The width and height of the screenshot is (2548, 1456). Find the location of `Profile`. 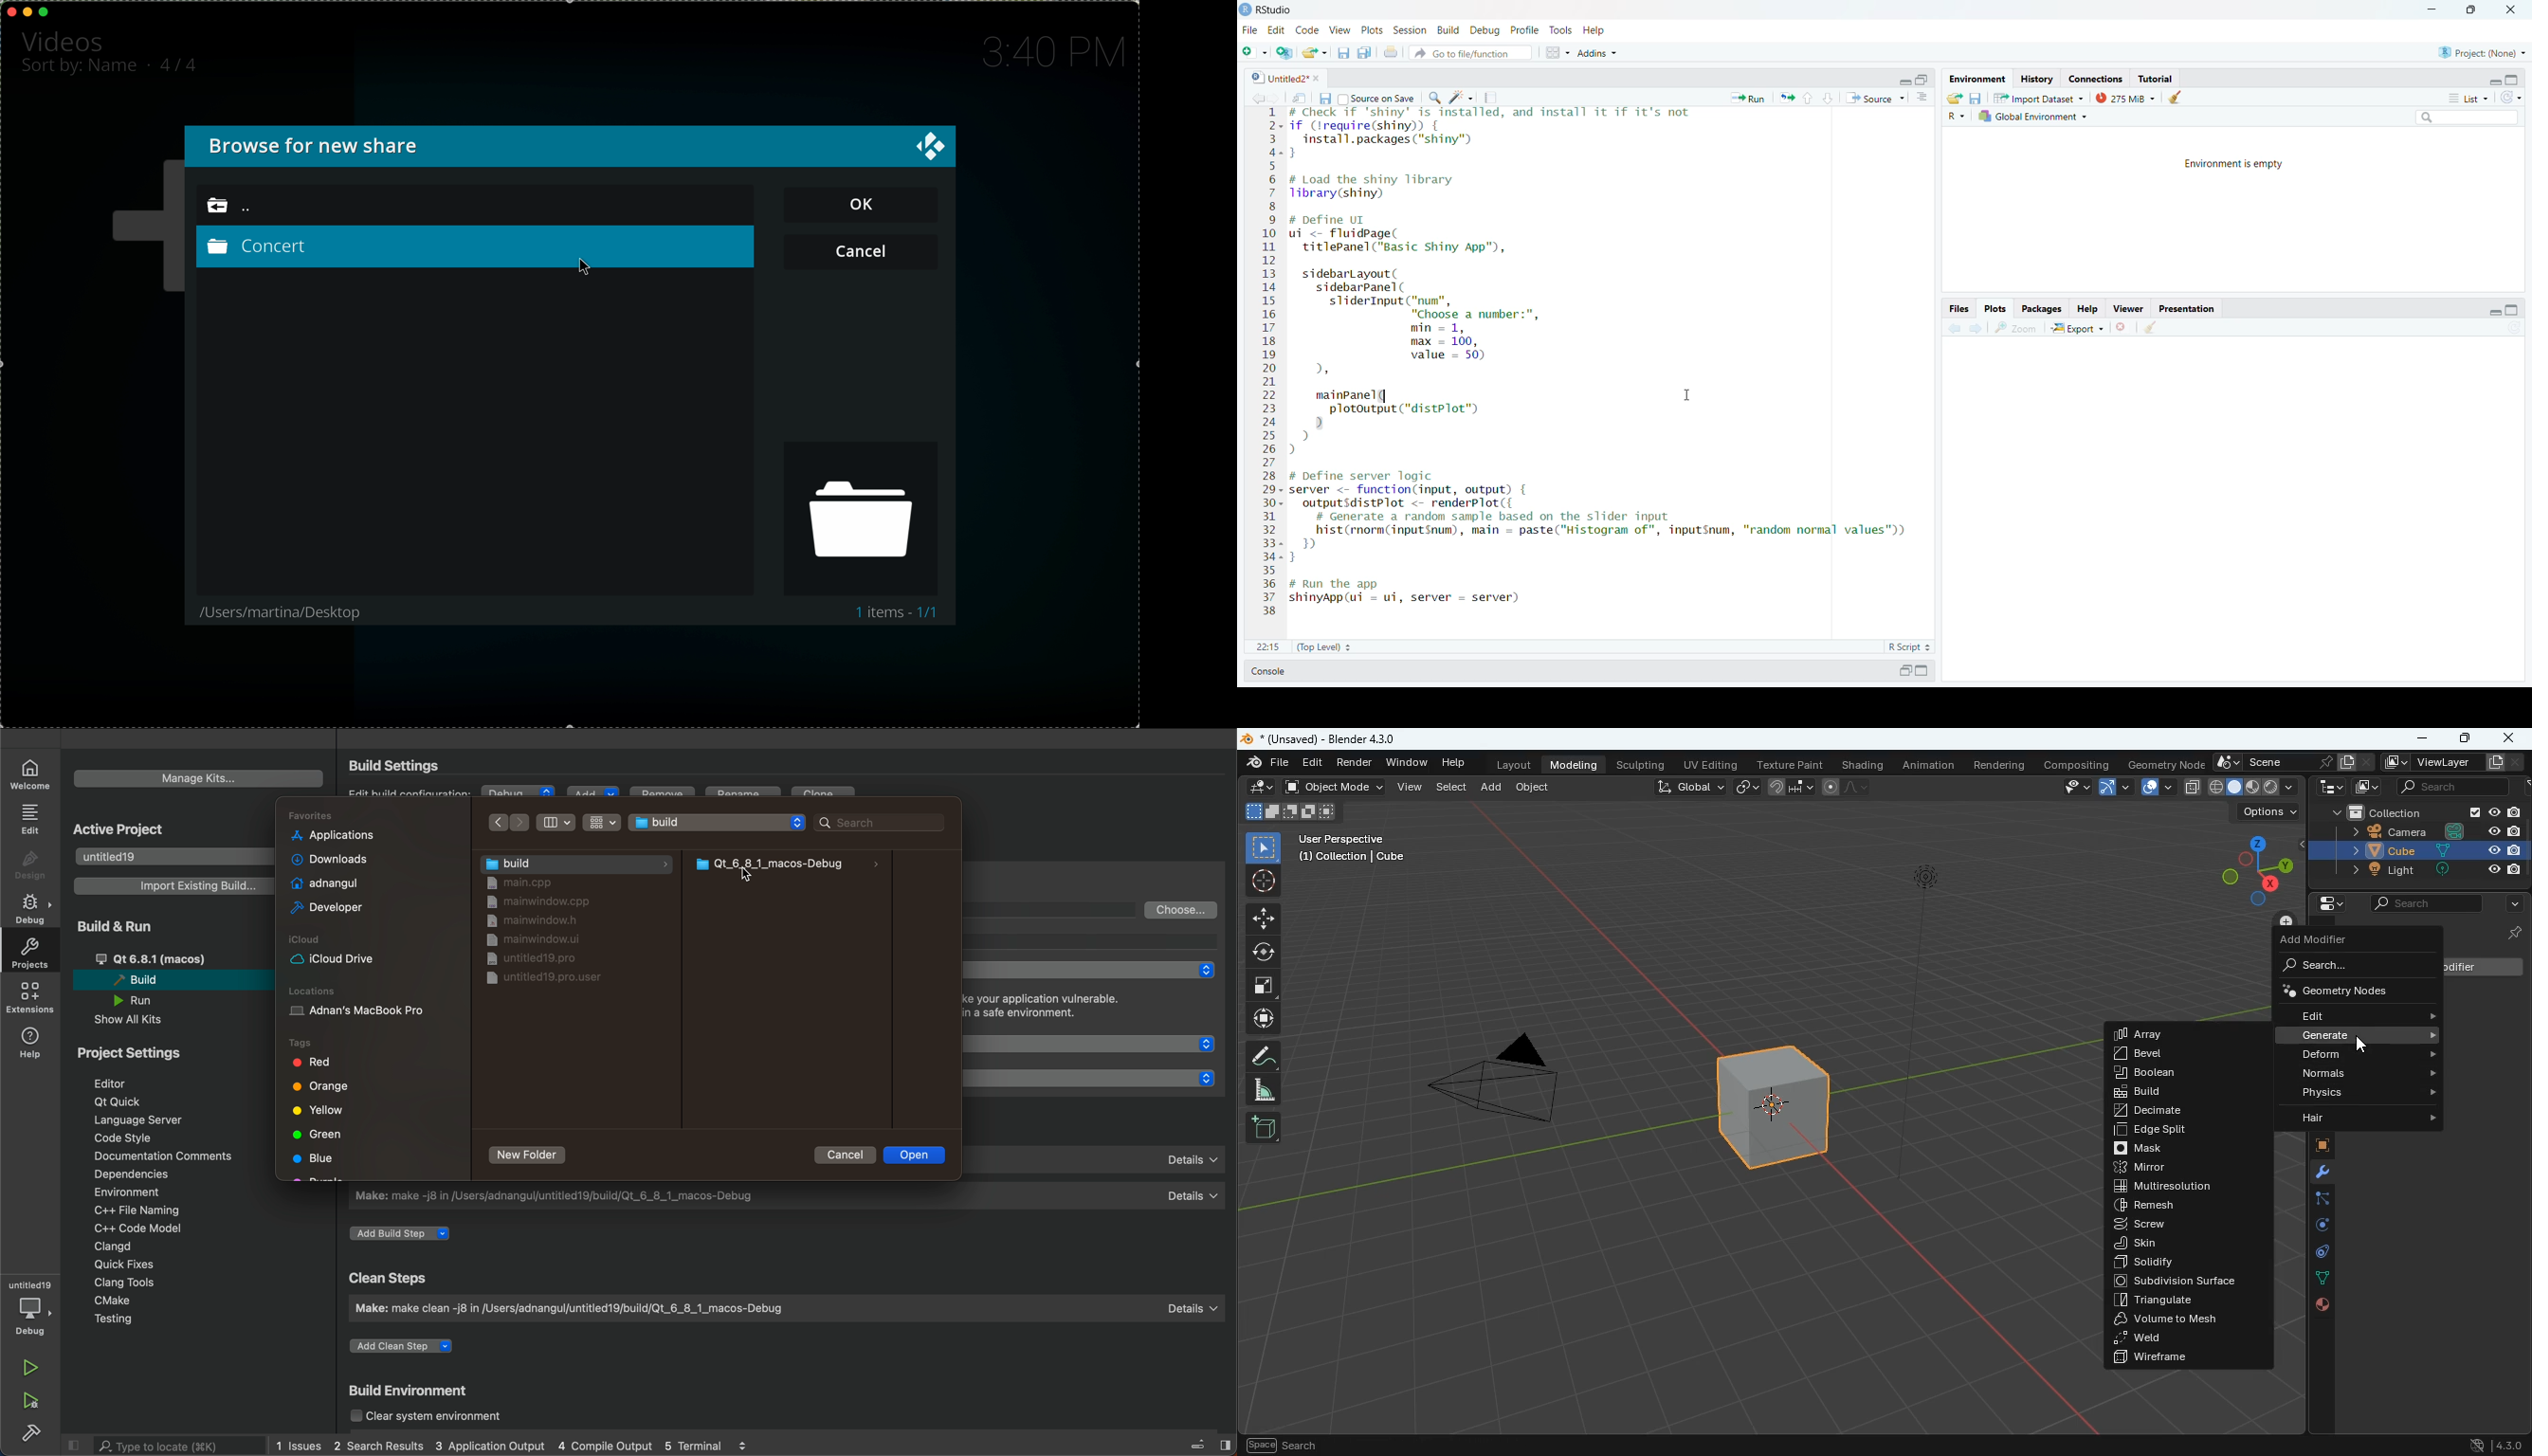

Profile is located at coordinates (1524, 30).